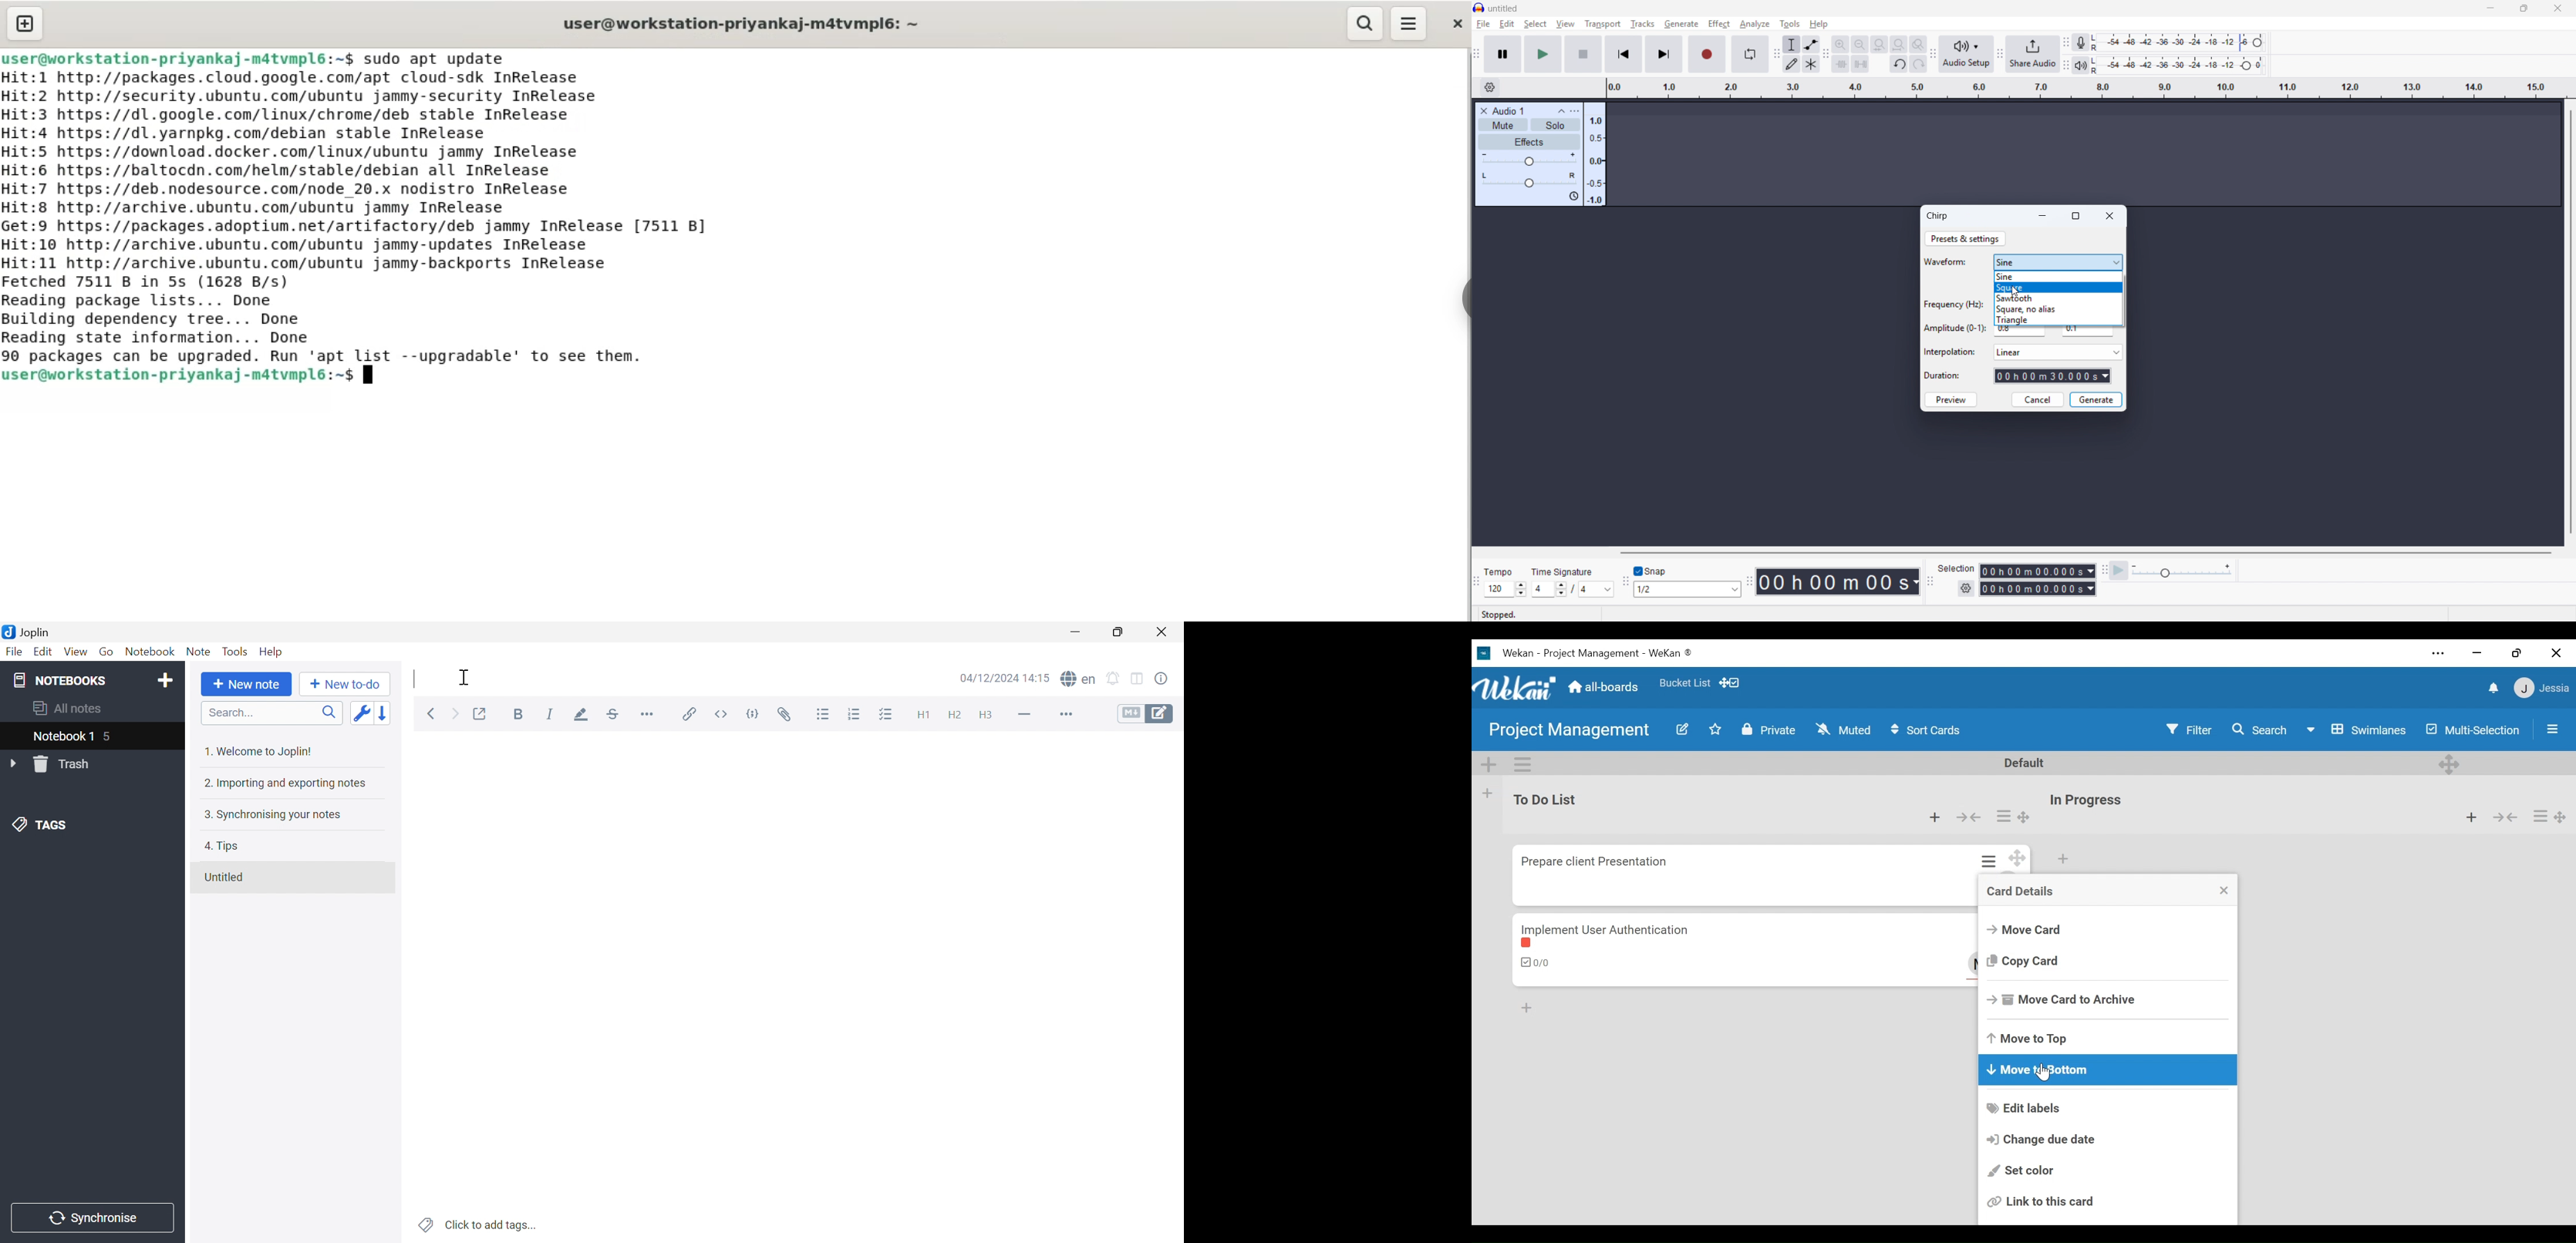 The height and width of the screenshot is (1260, 2576). I want to click on Heading 2, so click(955, 715).